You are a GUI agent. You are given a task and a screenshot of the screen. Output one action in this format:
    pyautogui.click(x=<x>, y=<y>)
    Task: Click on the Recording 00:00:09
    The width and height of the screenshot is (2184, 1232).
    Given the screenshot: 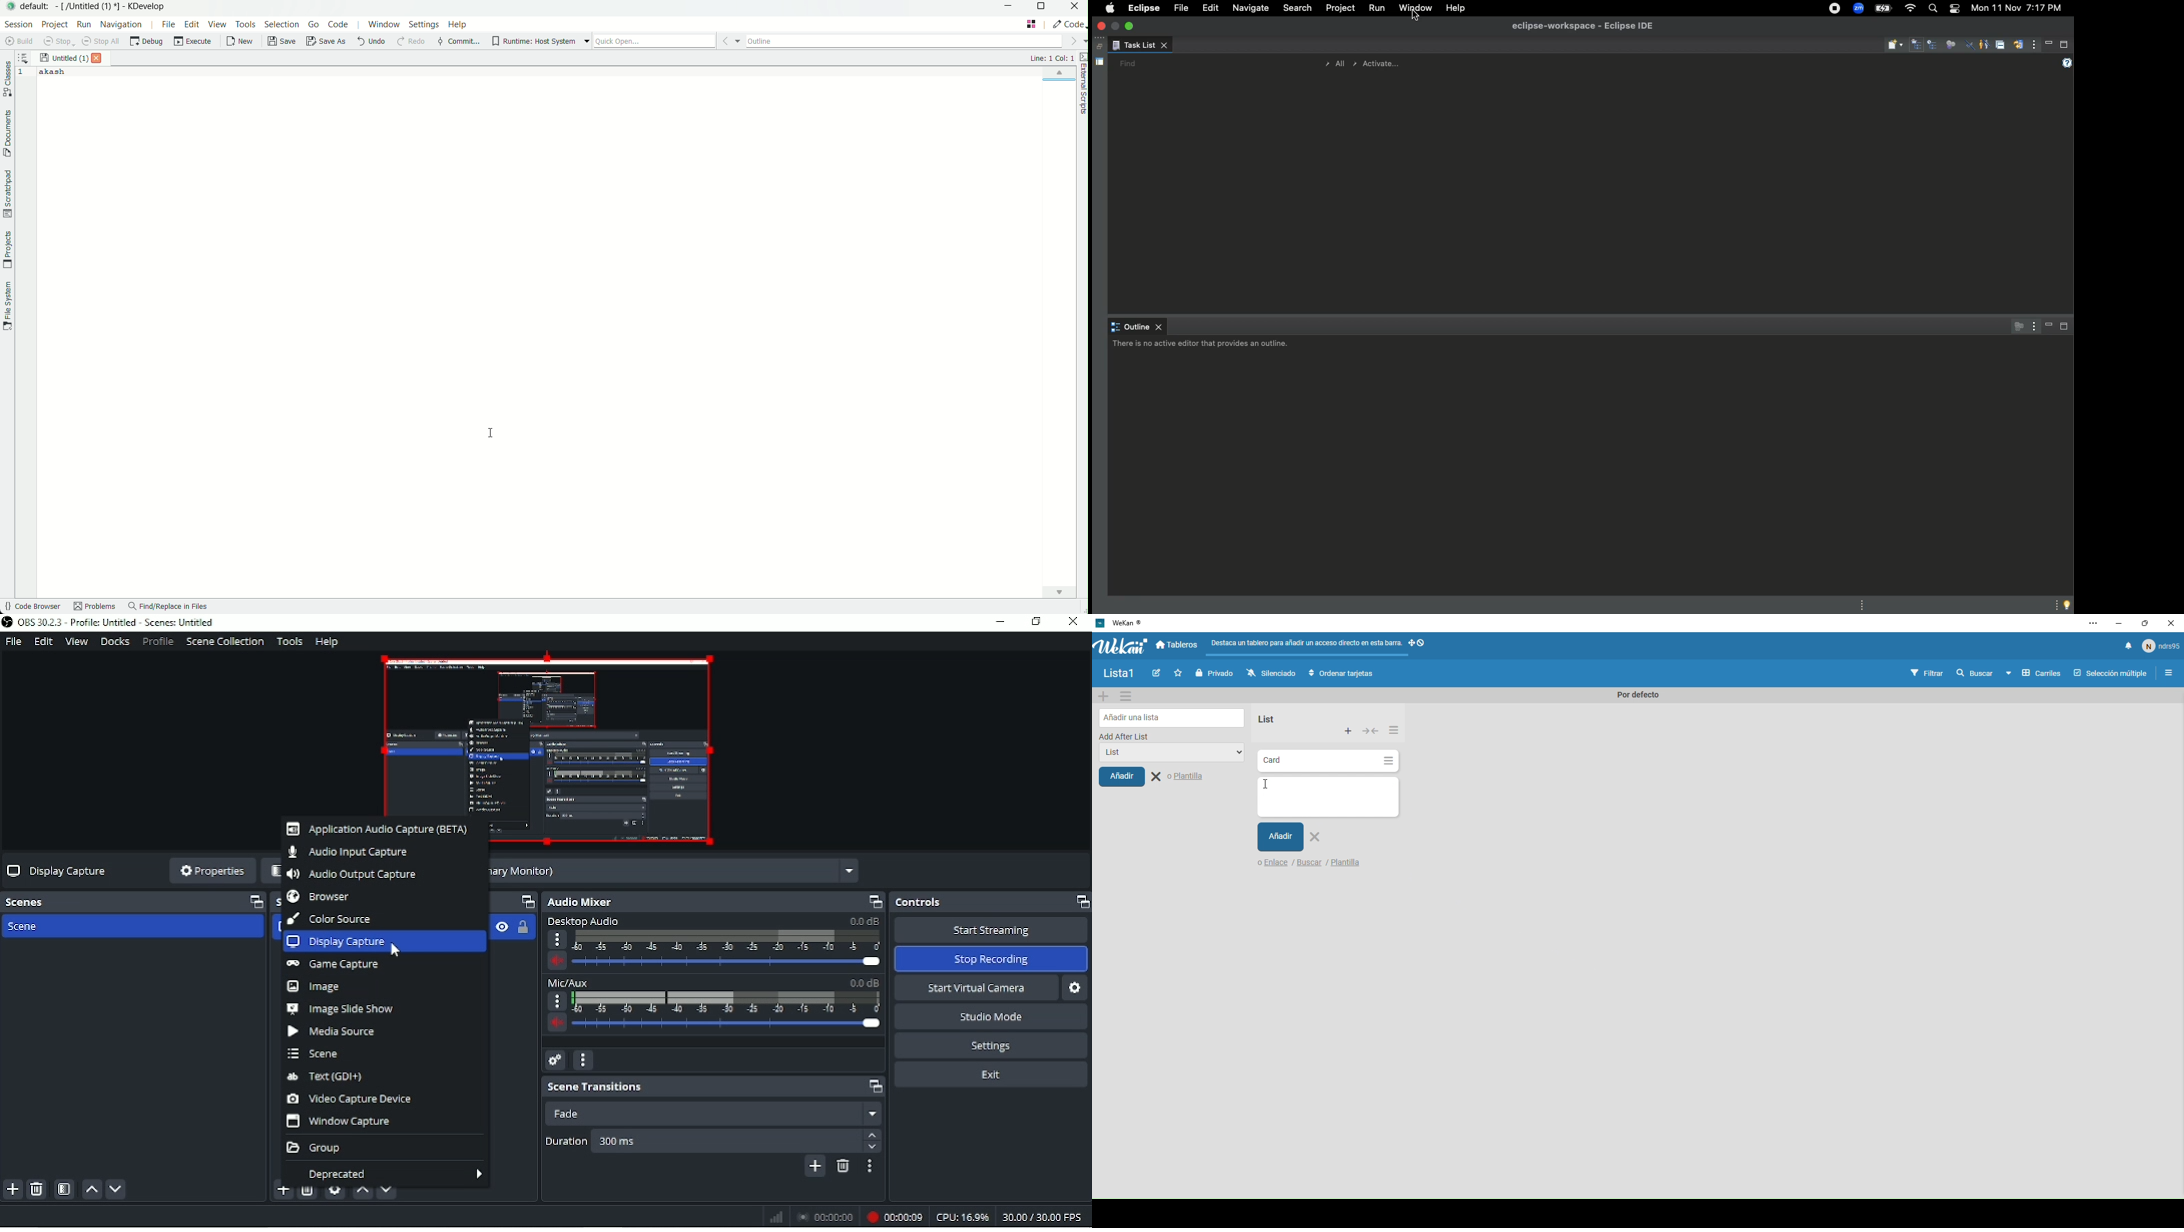 What is the action you would take?
    pyautogui.click(x=894, y=1216)
    